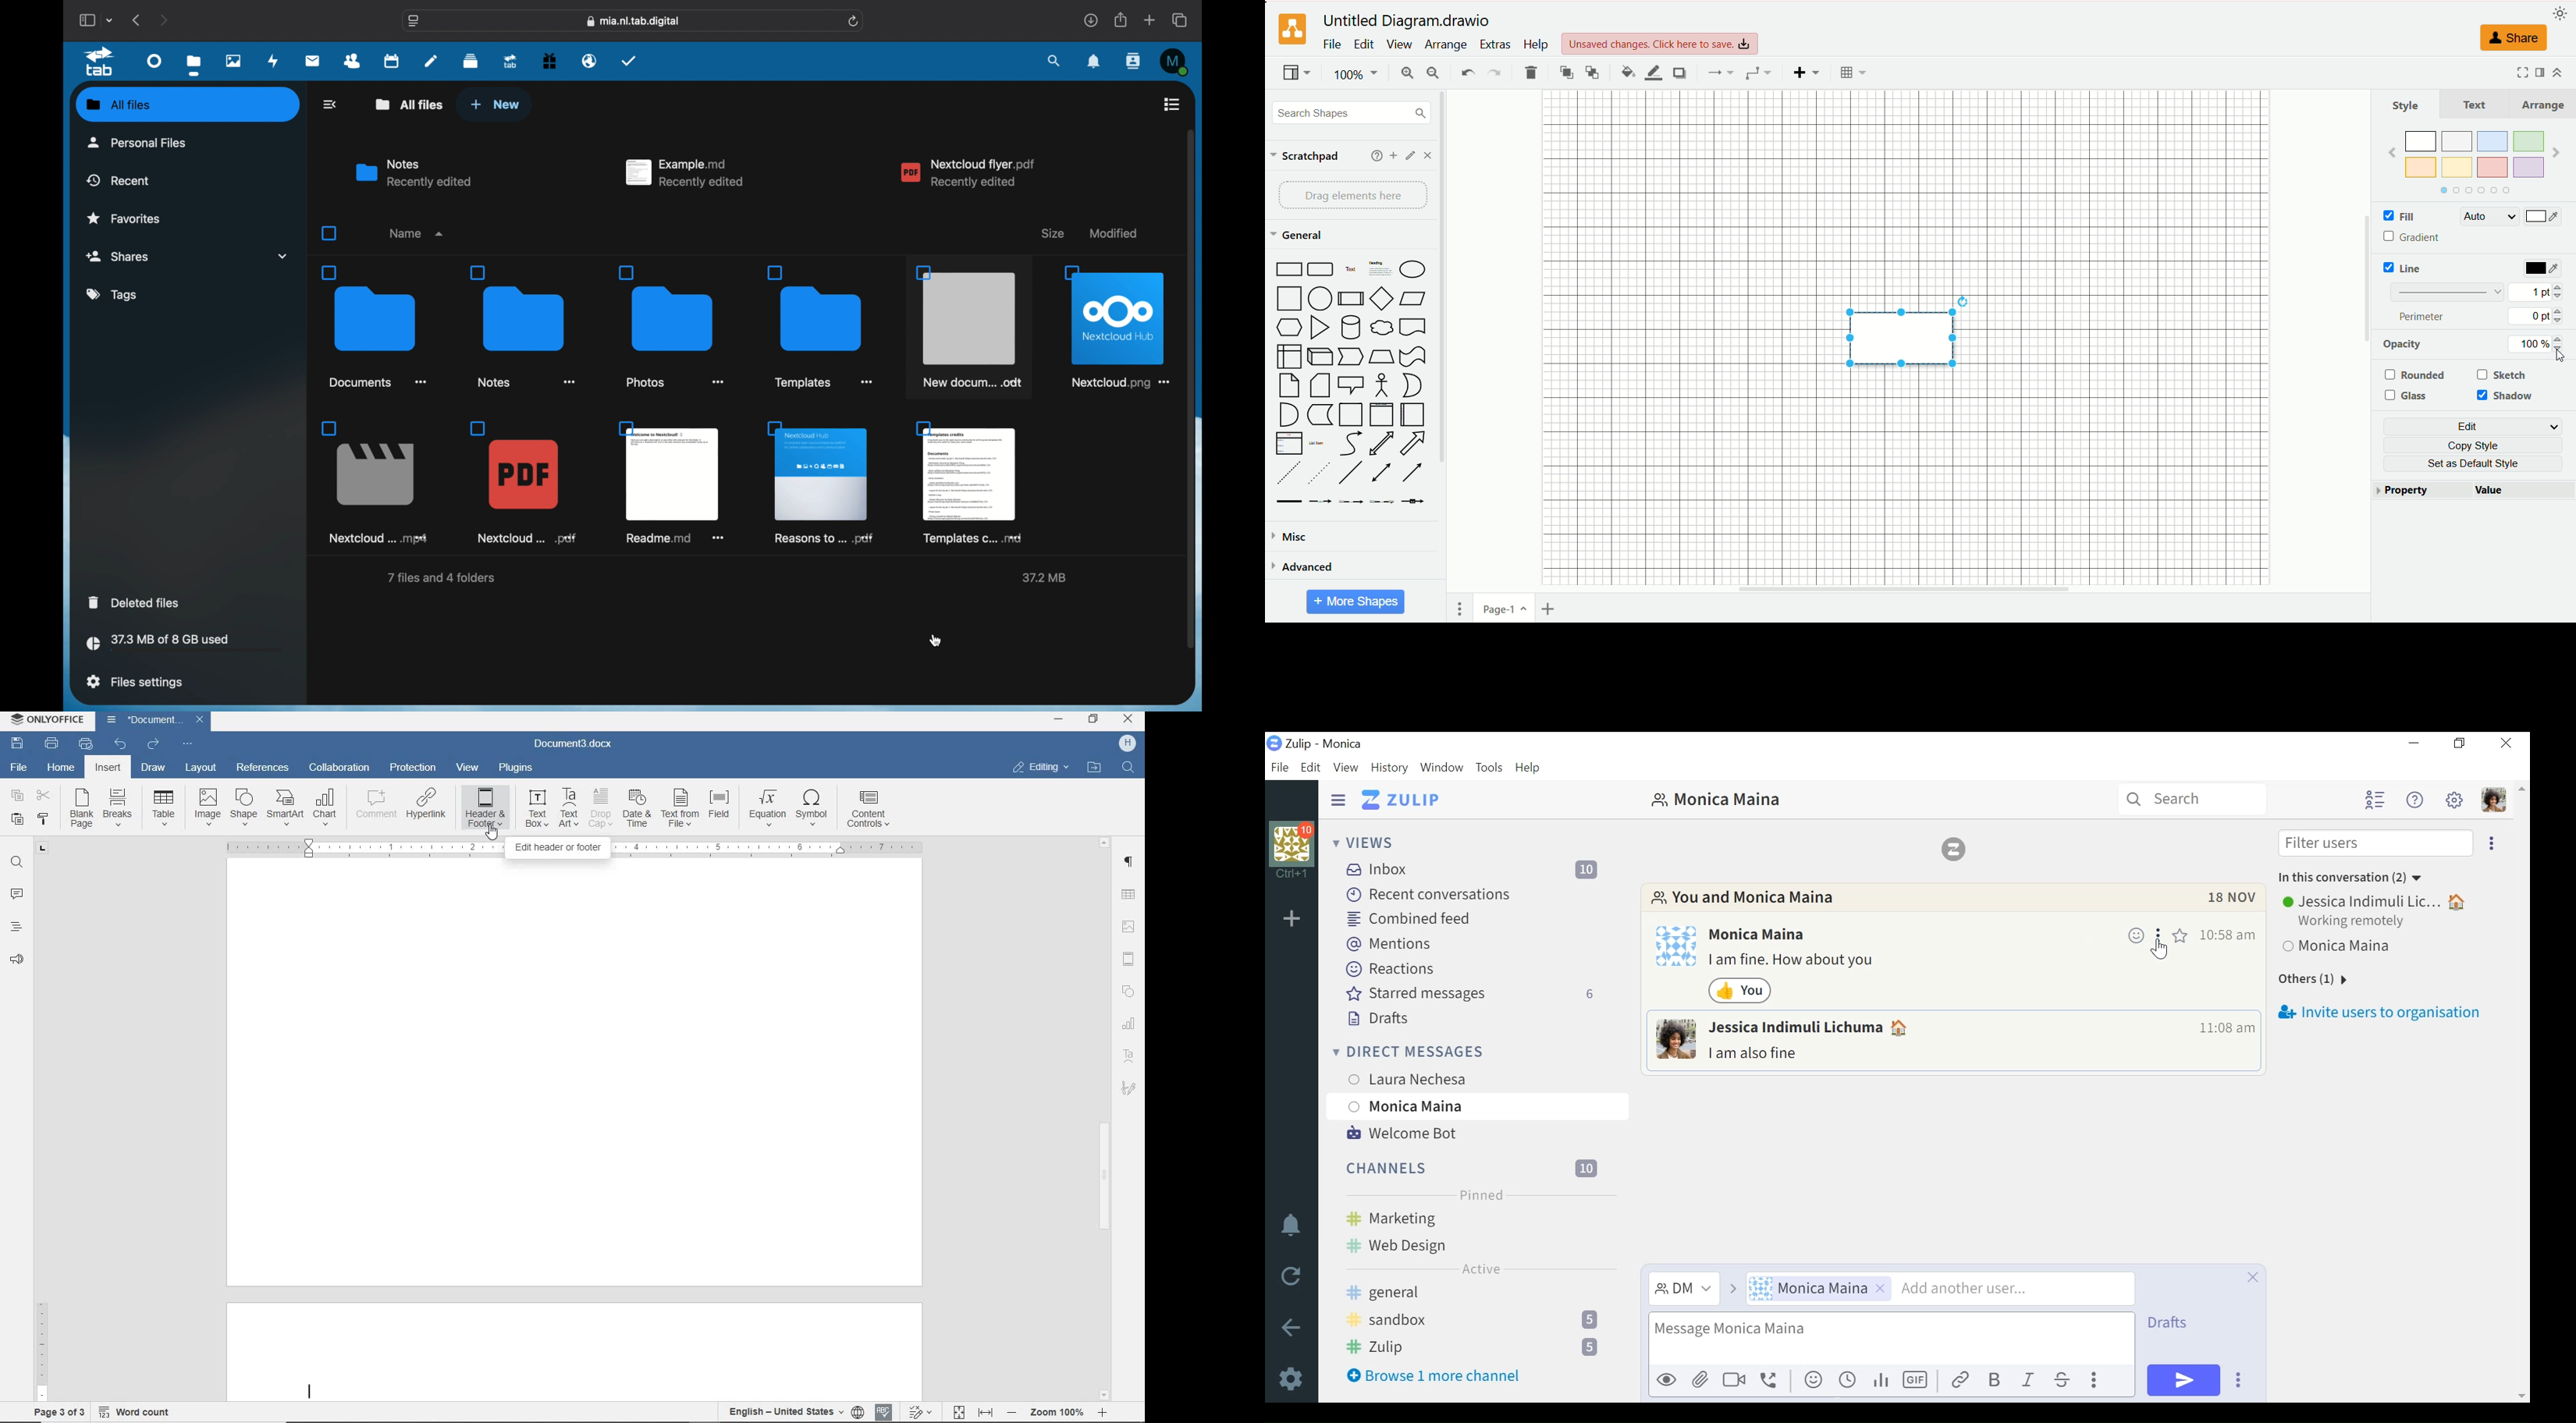 The image size is (2576, 1428). What do you see at coordinates (1474, 1294) in the screenshot?
I see `general` at bounding box center [1474, 1294].